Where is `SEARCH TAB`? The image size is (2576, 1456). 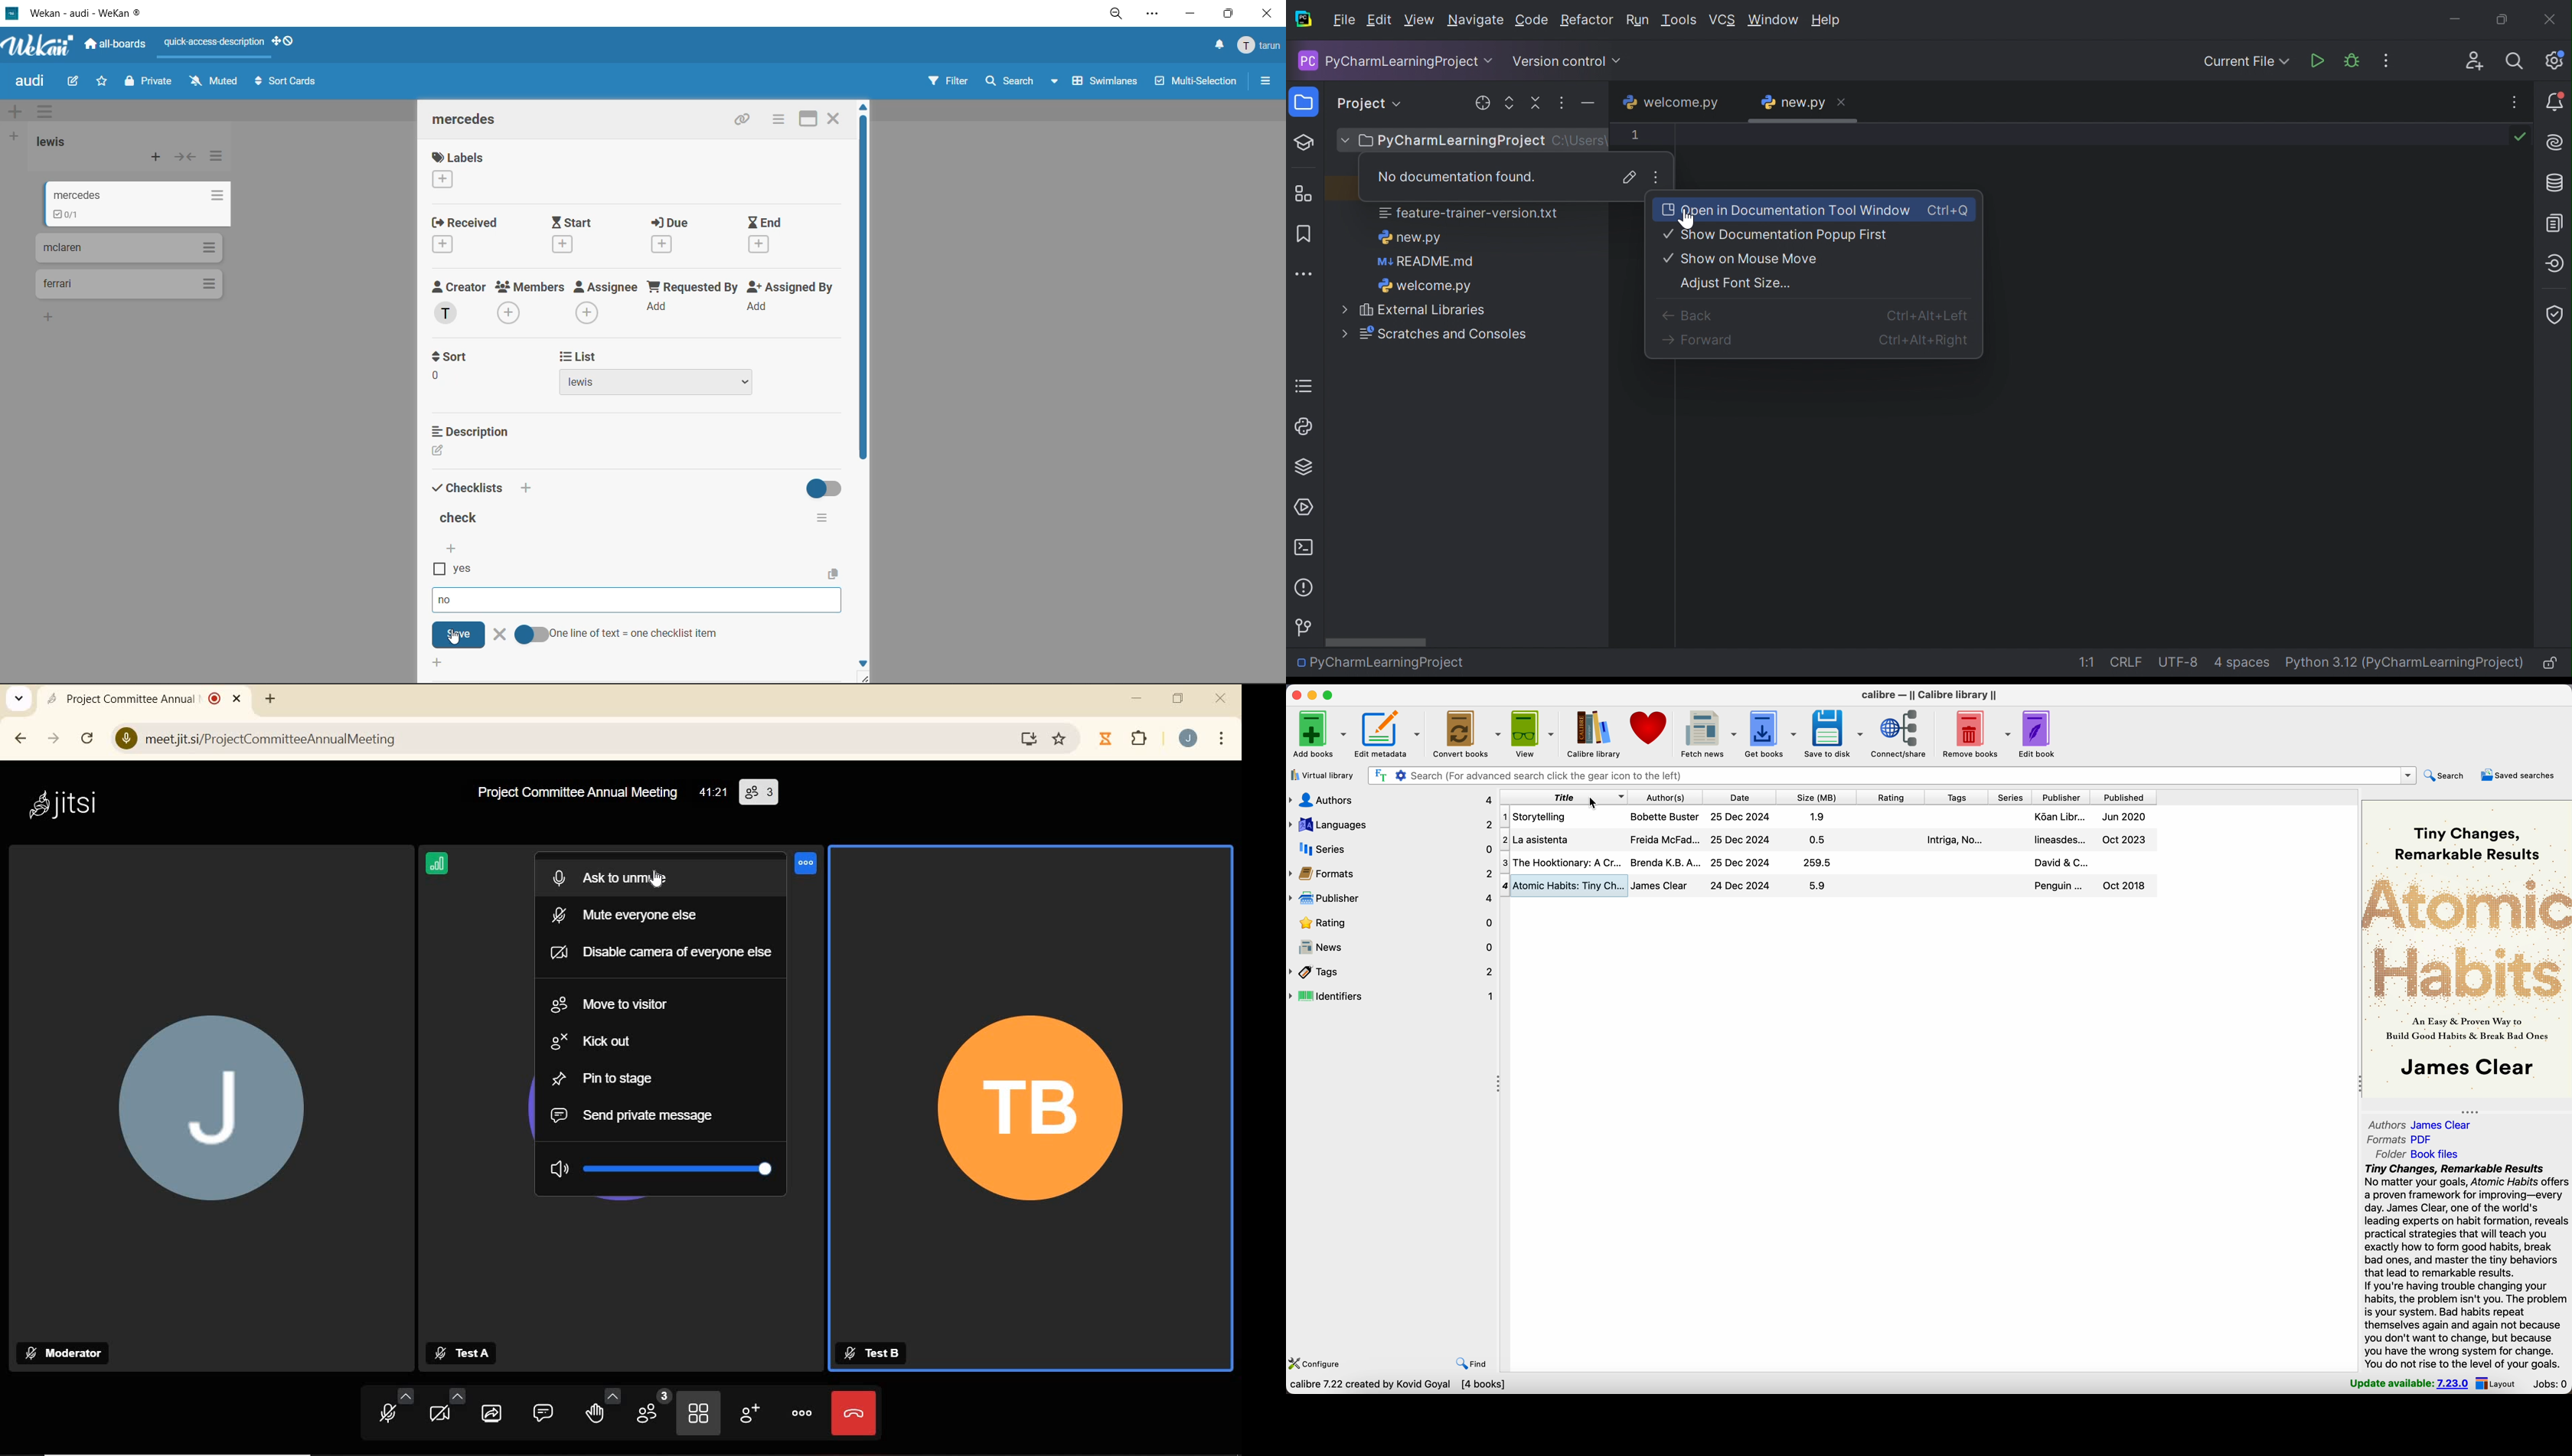
SEARCH TAB is located at coordinates (19, 701).